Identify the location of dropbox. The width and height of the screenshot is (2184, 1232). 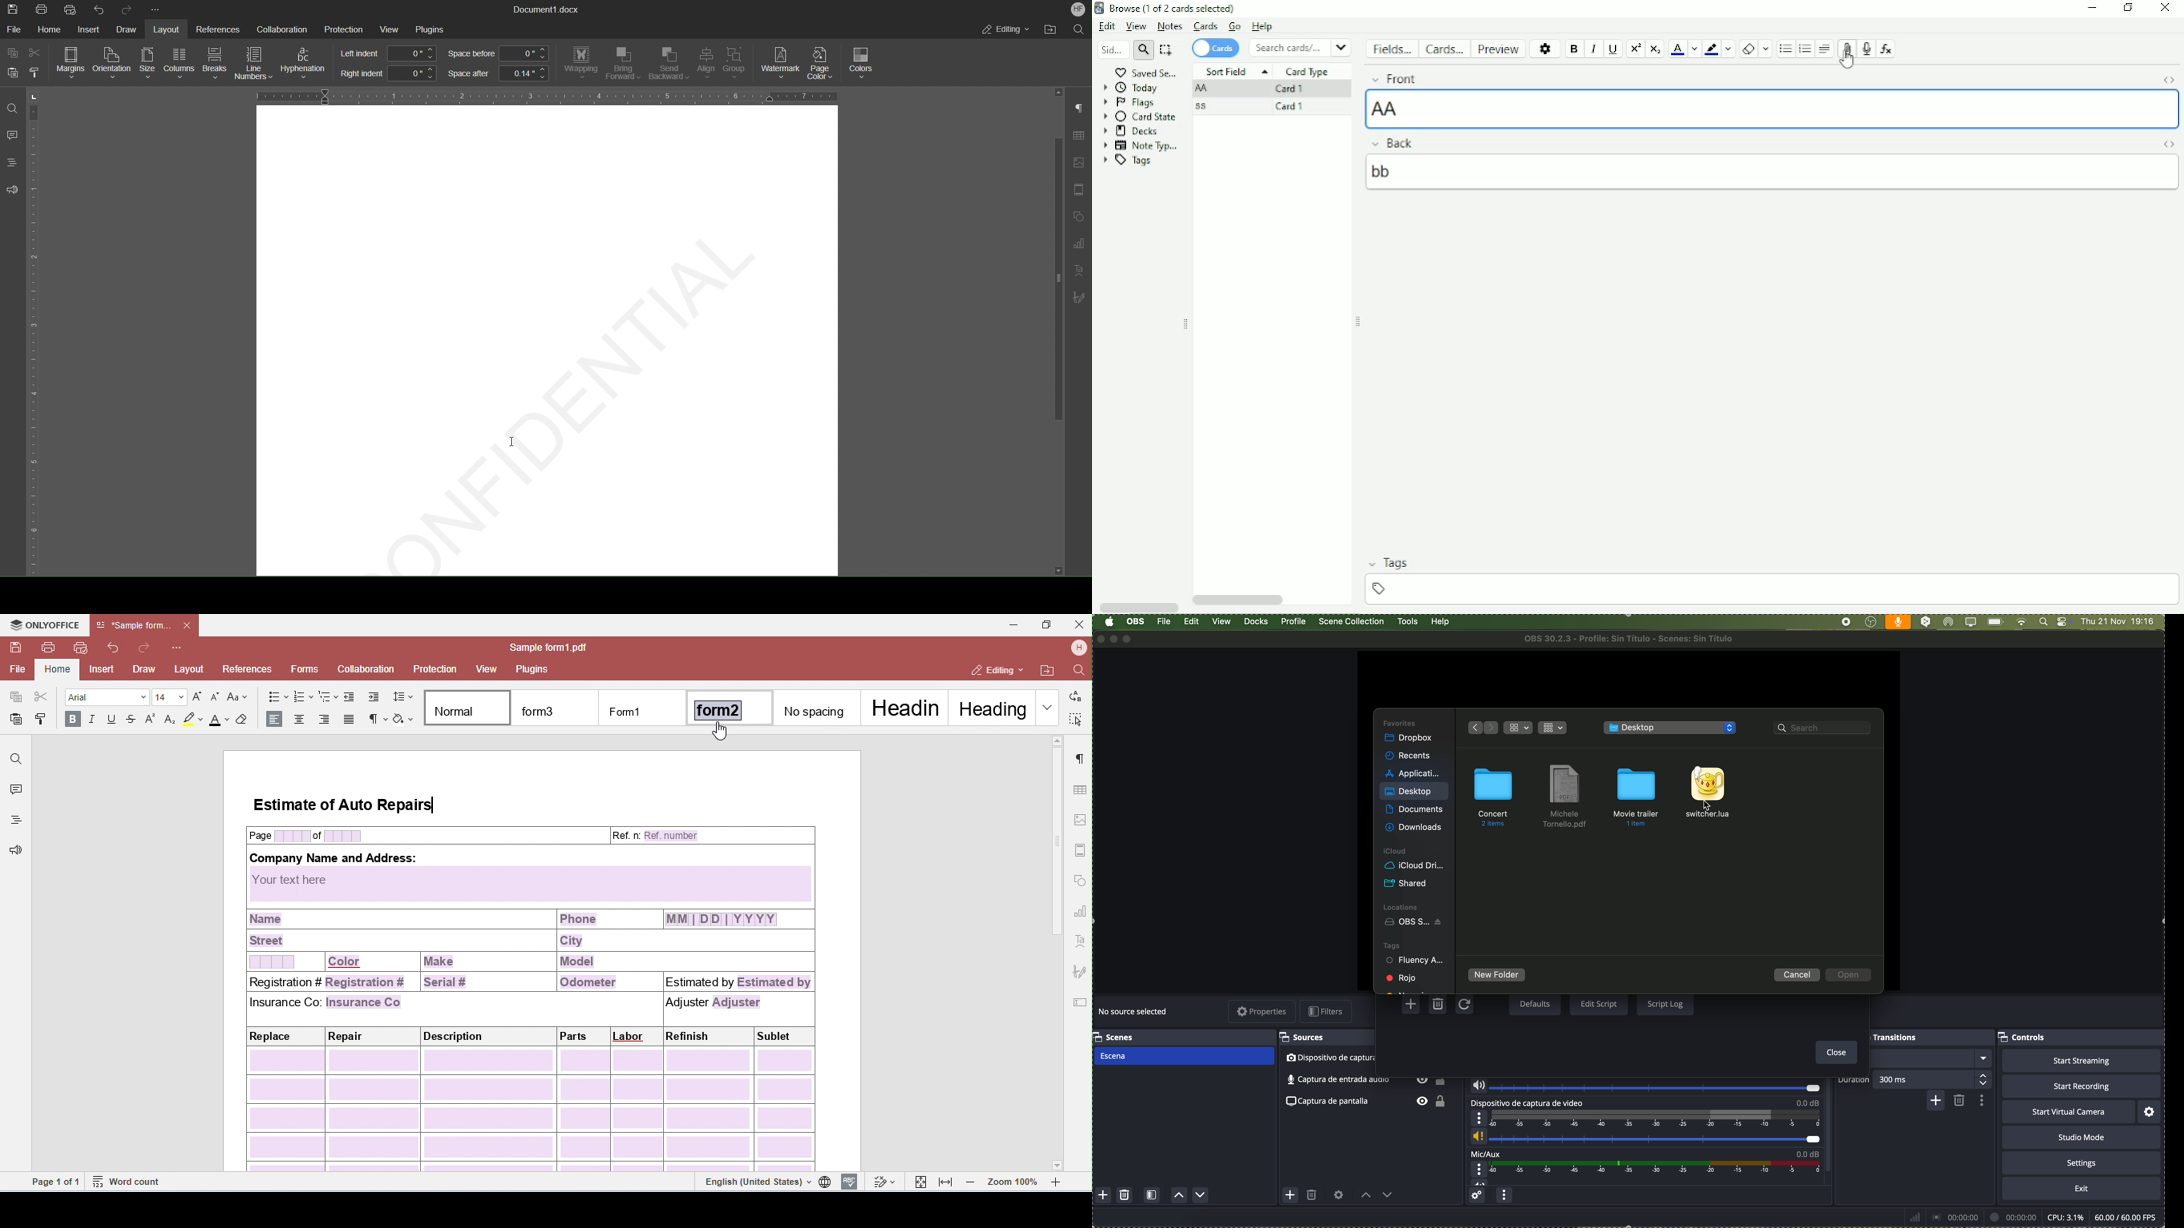
(1410, 739).